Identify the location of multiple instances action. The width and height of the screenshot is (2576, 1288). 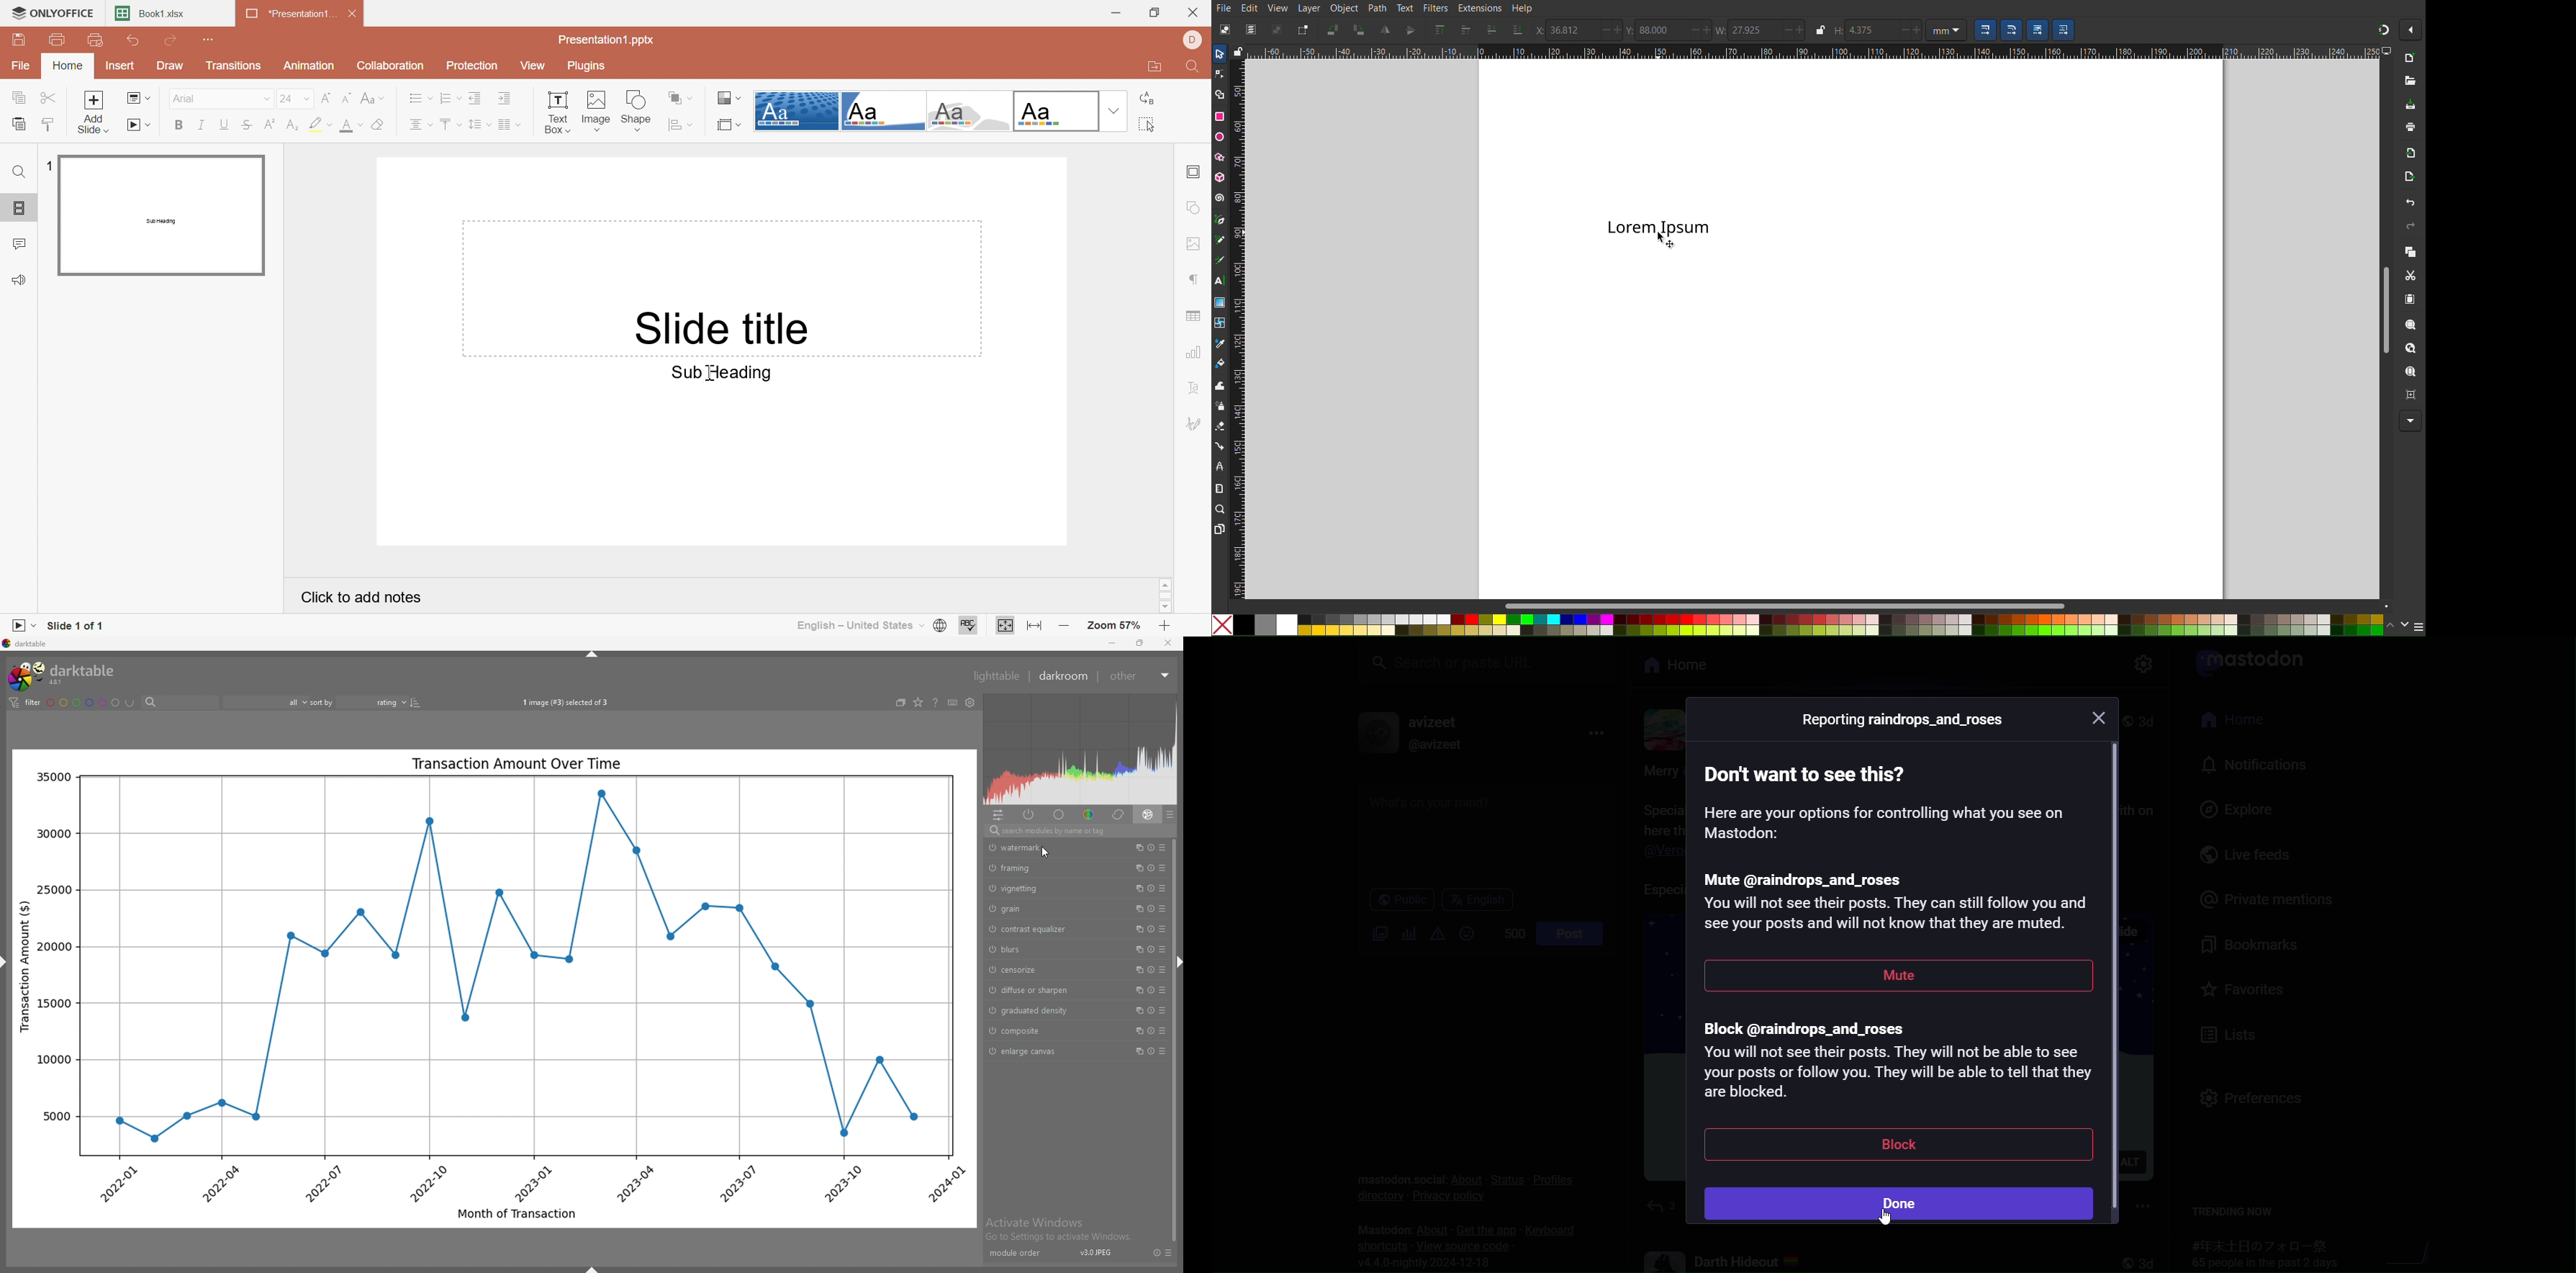
(1139, 1030).